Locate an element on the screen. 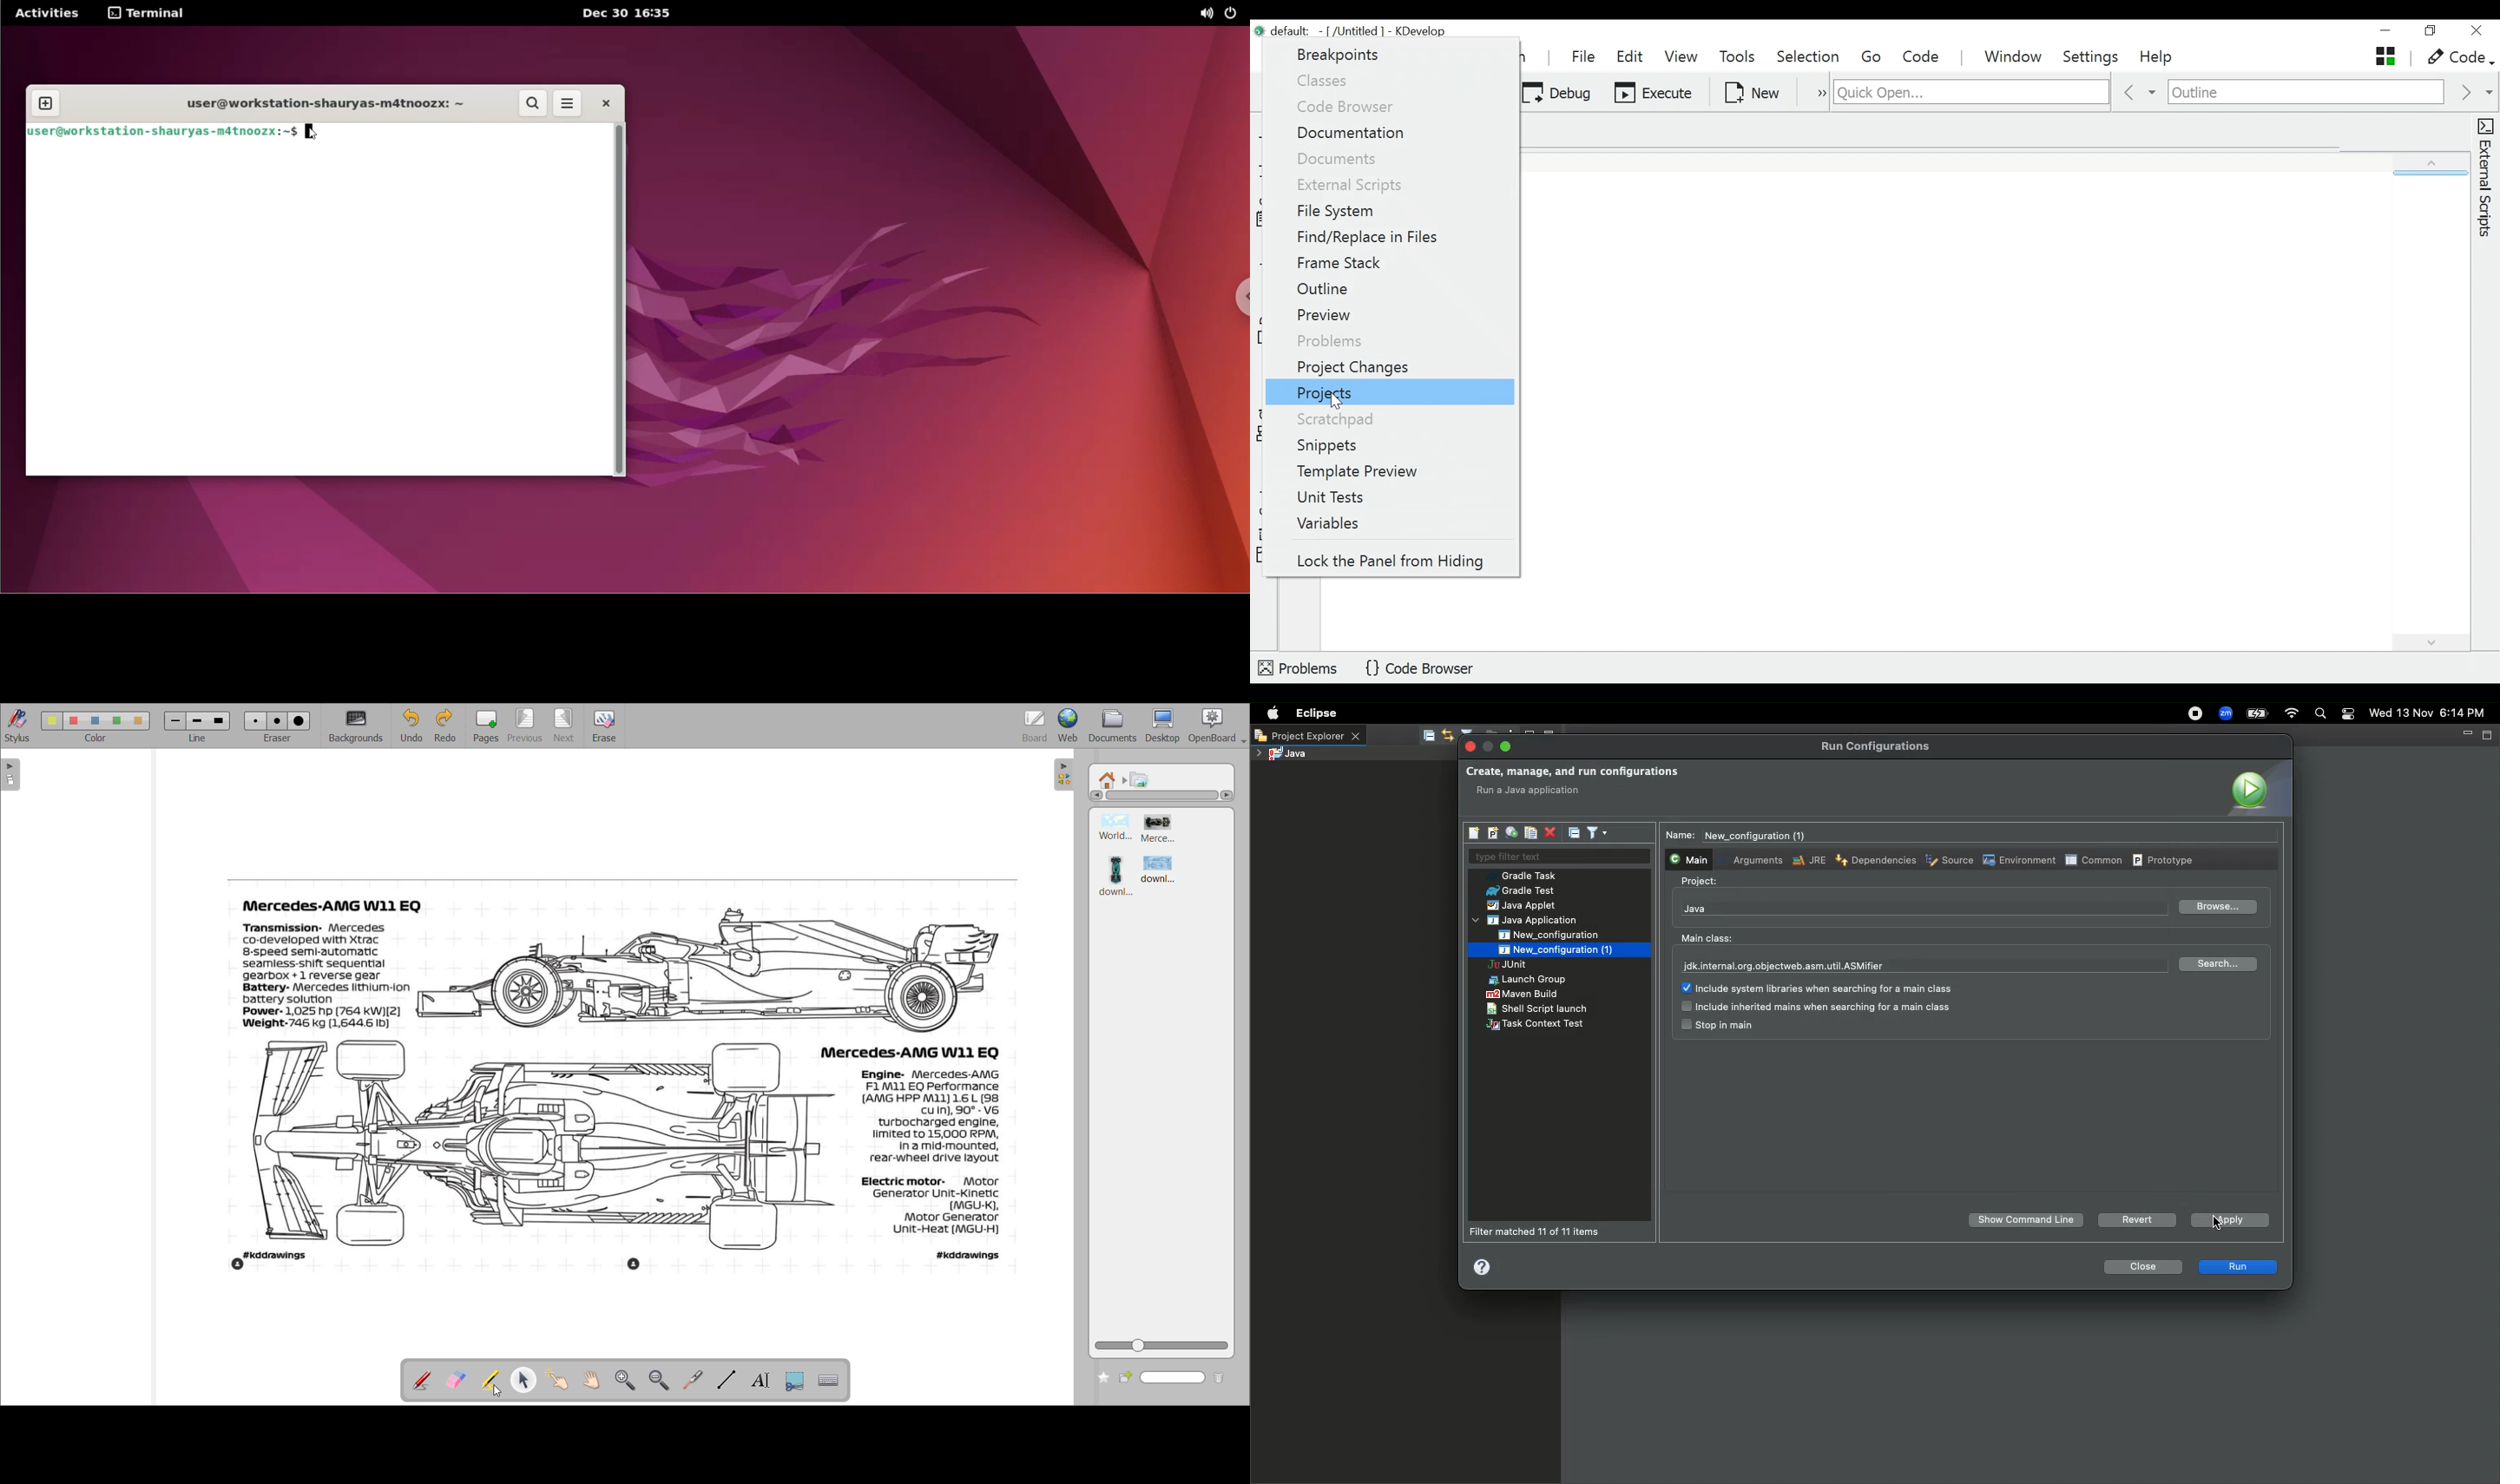  Shell script launch is located at coordinates (1538, 1008).